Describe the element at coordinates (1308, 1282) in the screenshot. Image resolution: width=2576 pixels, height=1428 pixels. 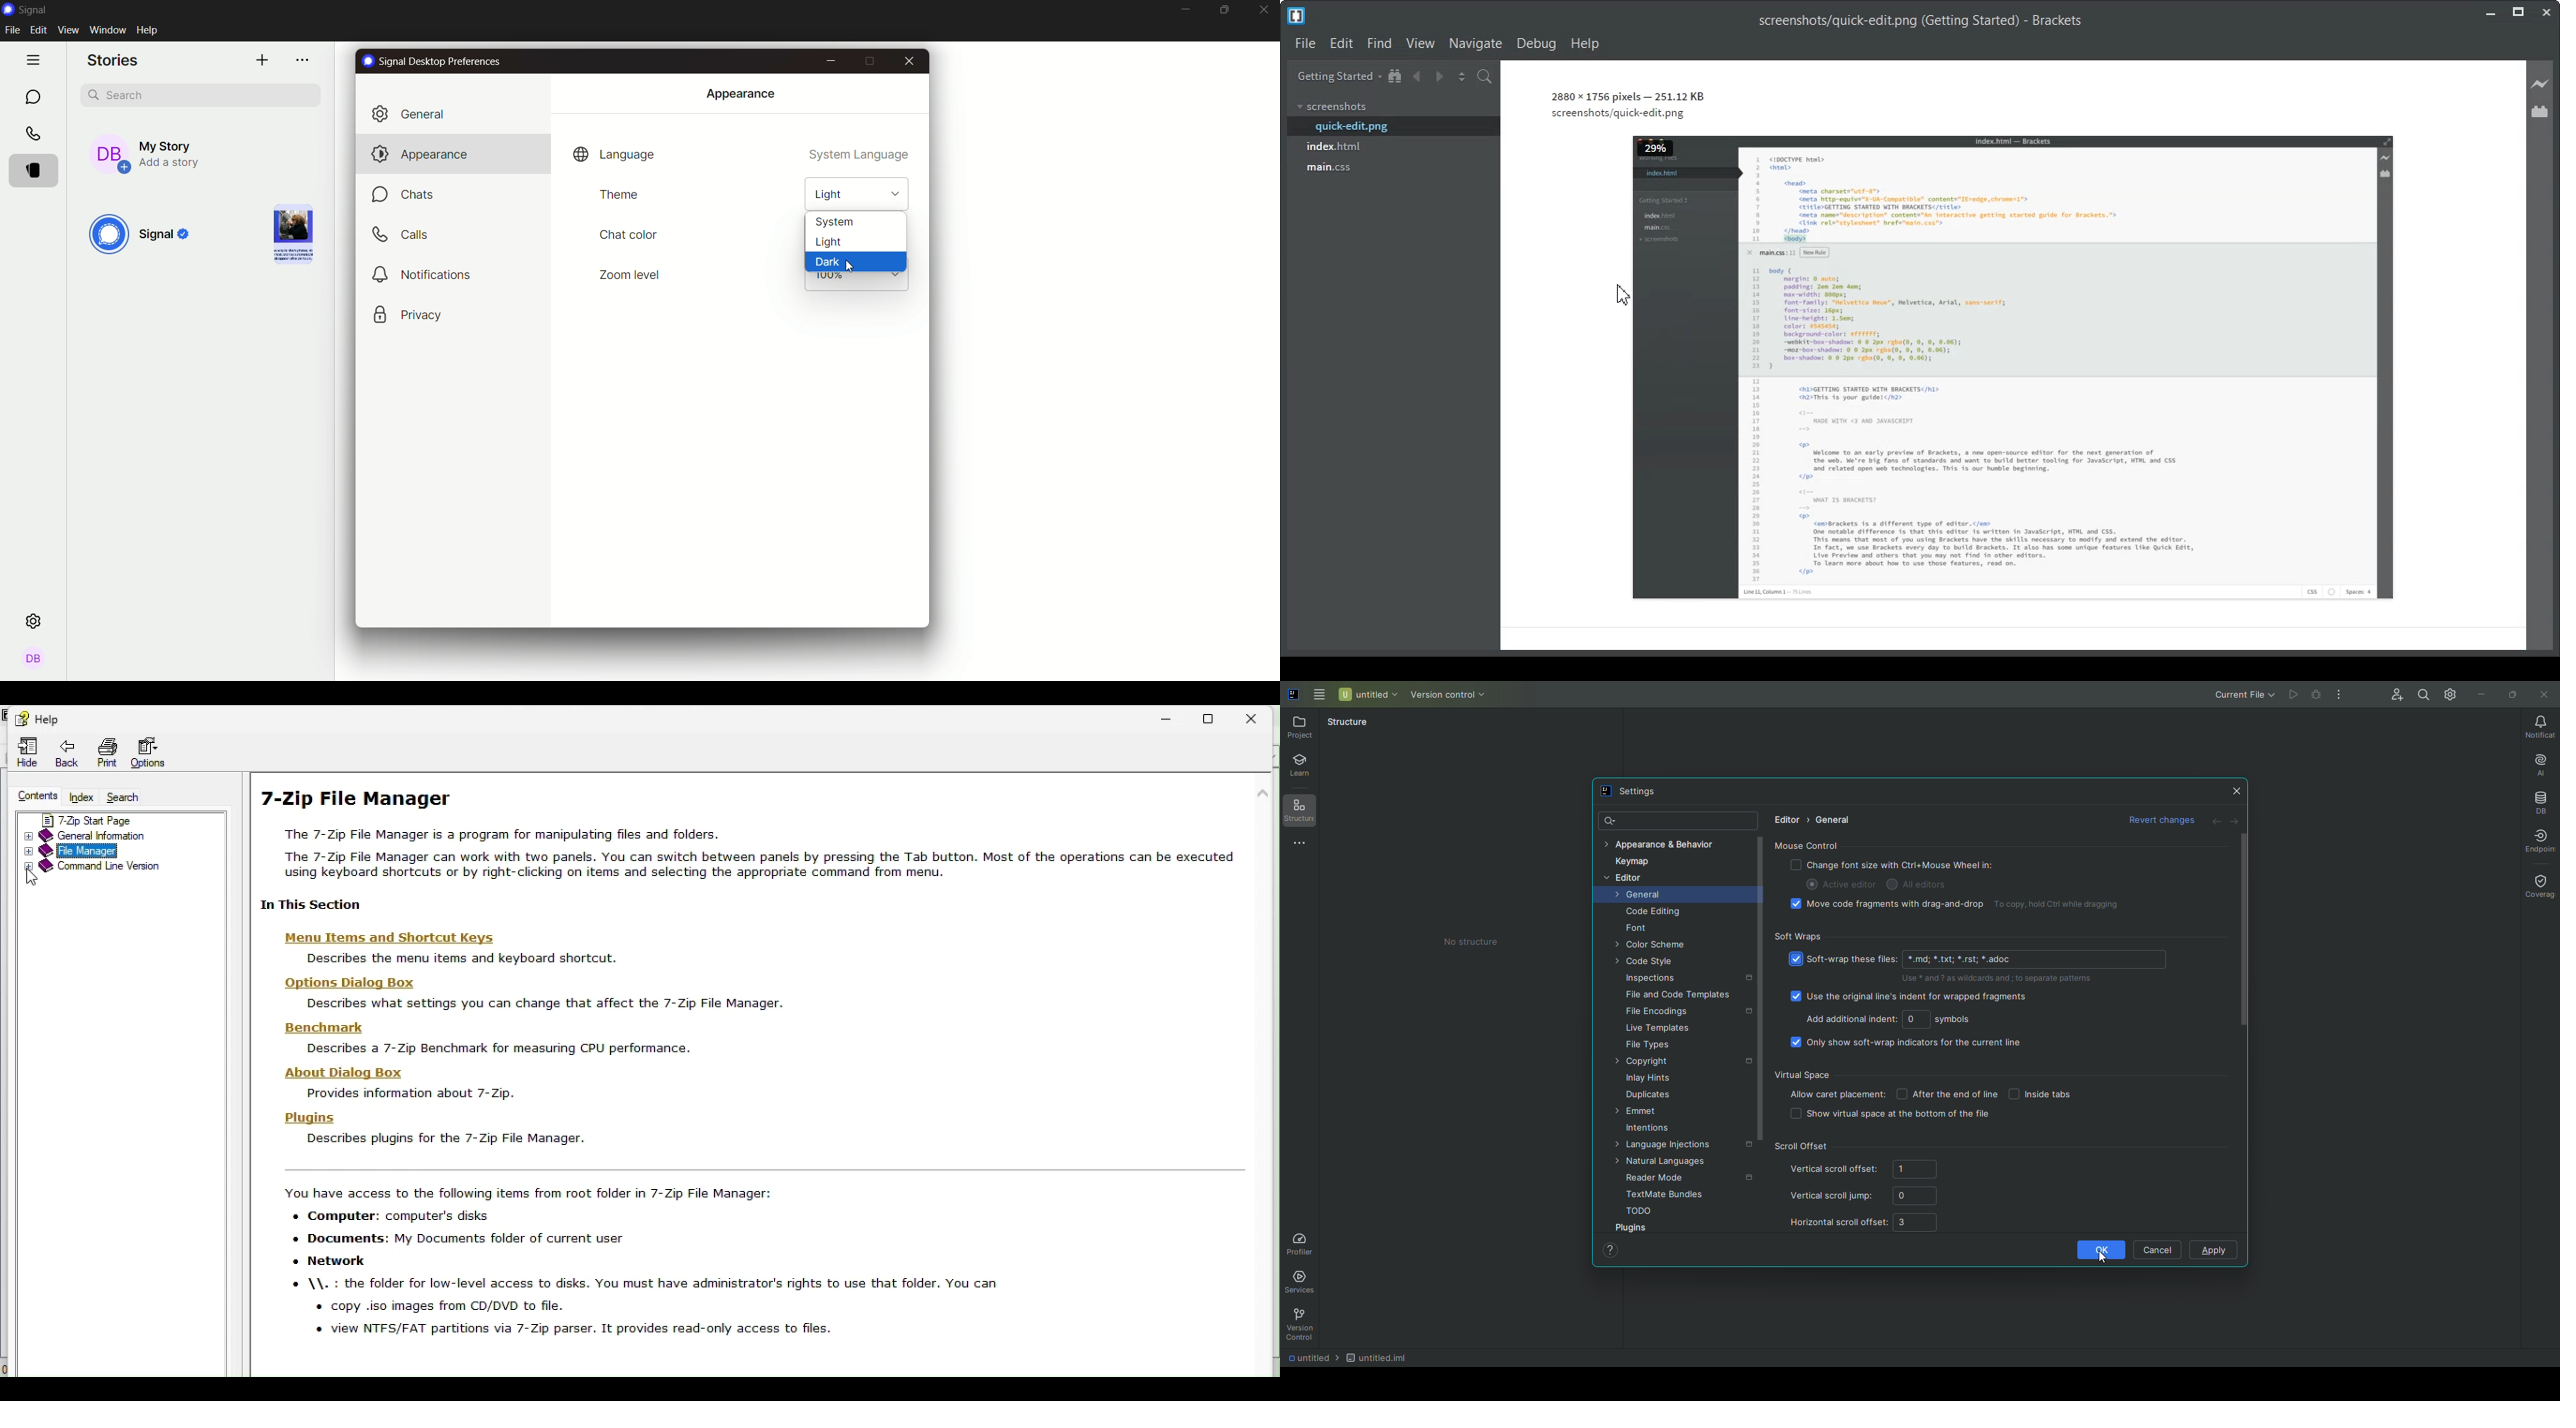
I see `Services` at that location.